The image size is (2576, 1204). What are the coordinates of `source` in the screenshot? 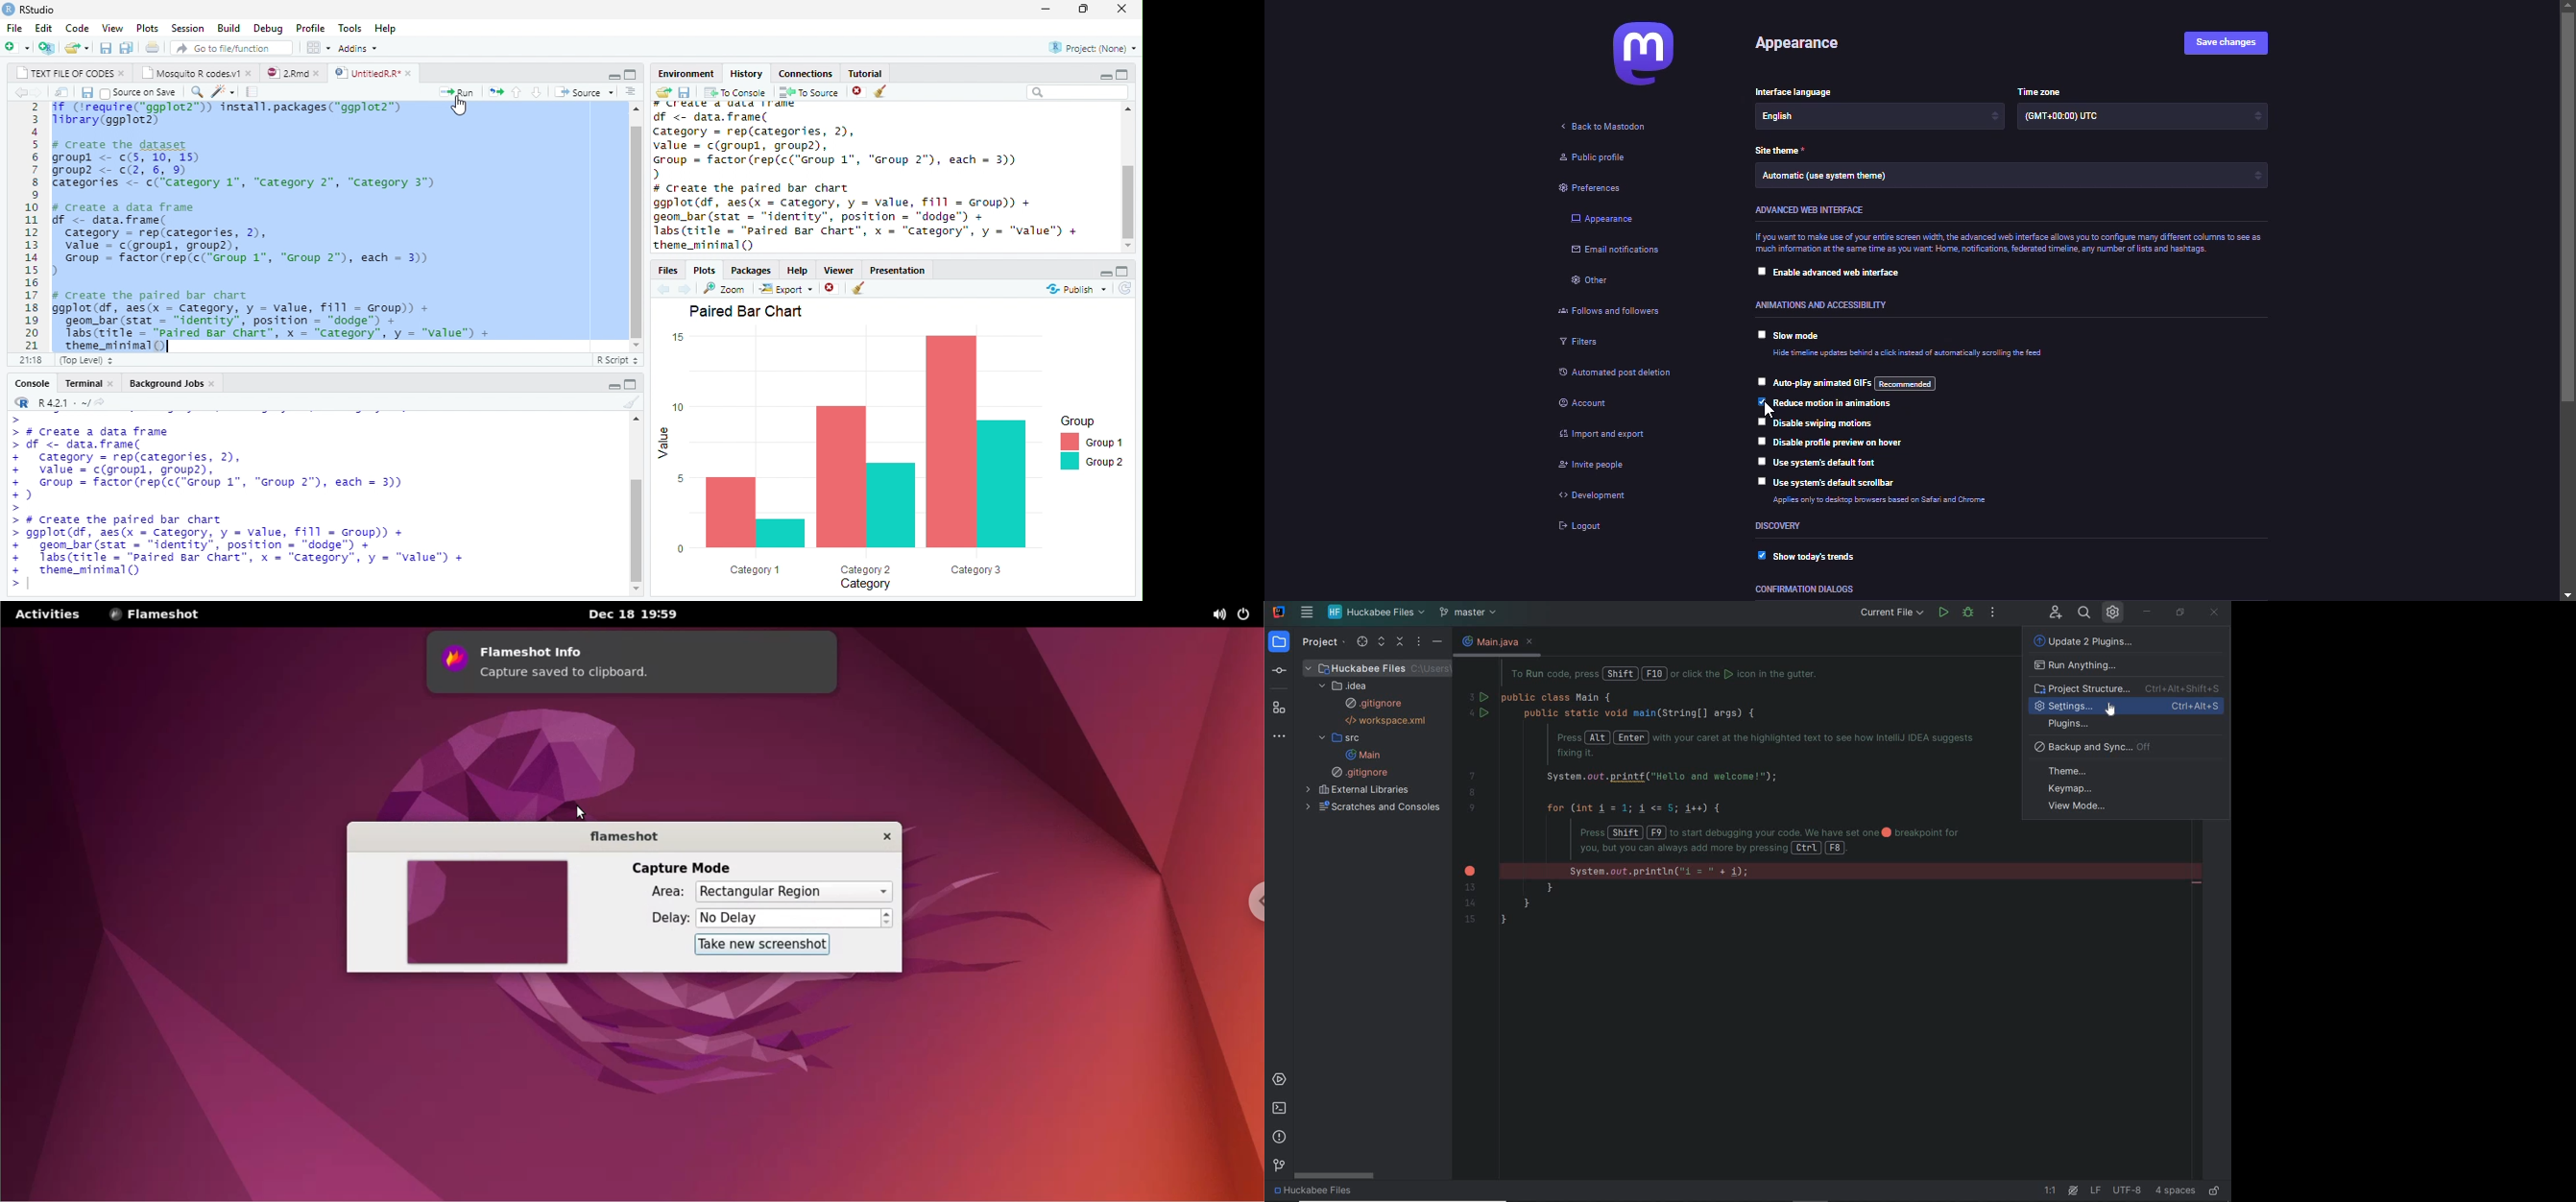 It's located at (583, 92).